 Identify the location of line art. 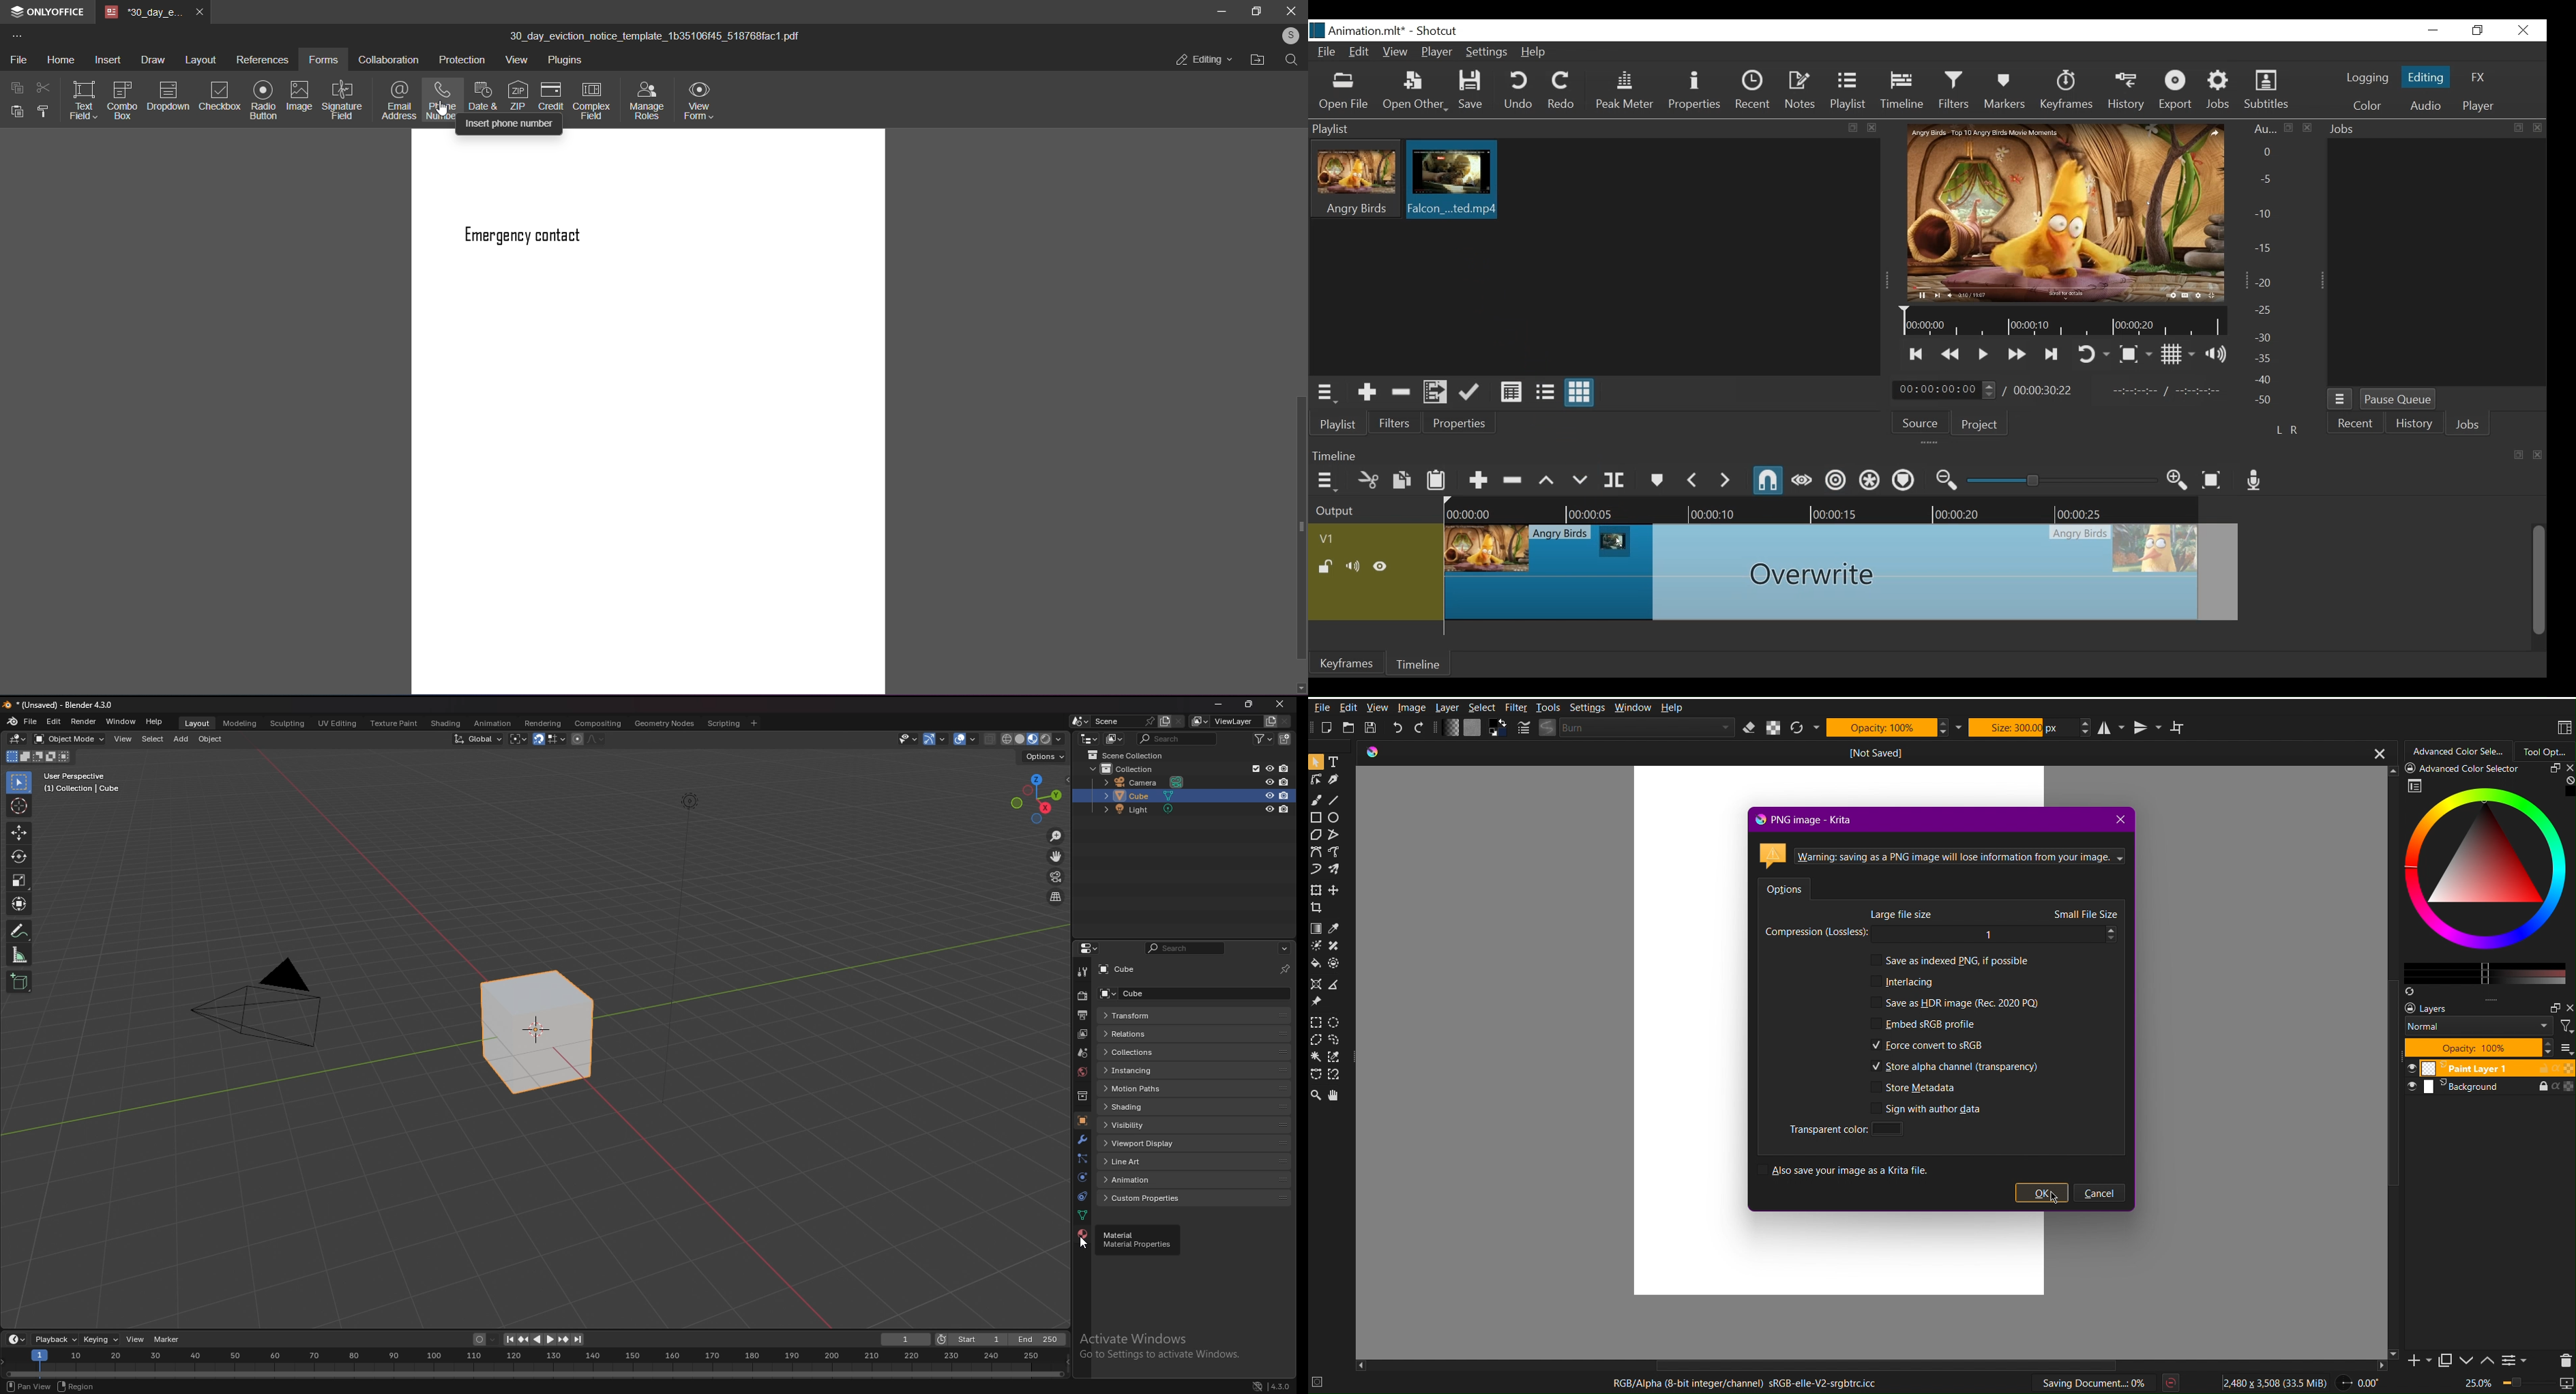
(1197, 1160).